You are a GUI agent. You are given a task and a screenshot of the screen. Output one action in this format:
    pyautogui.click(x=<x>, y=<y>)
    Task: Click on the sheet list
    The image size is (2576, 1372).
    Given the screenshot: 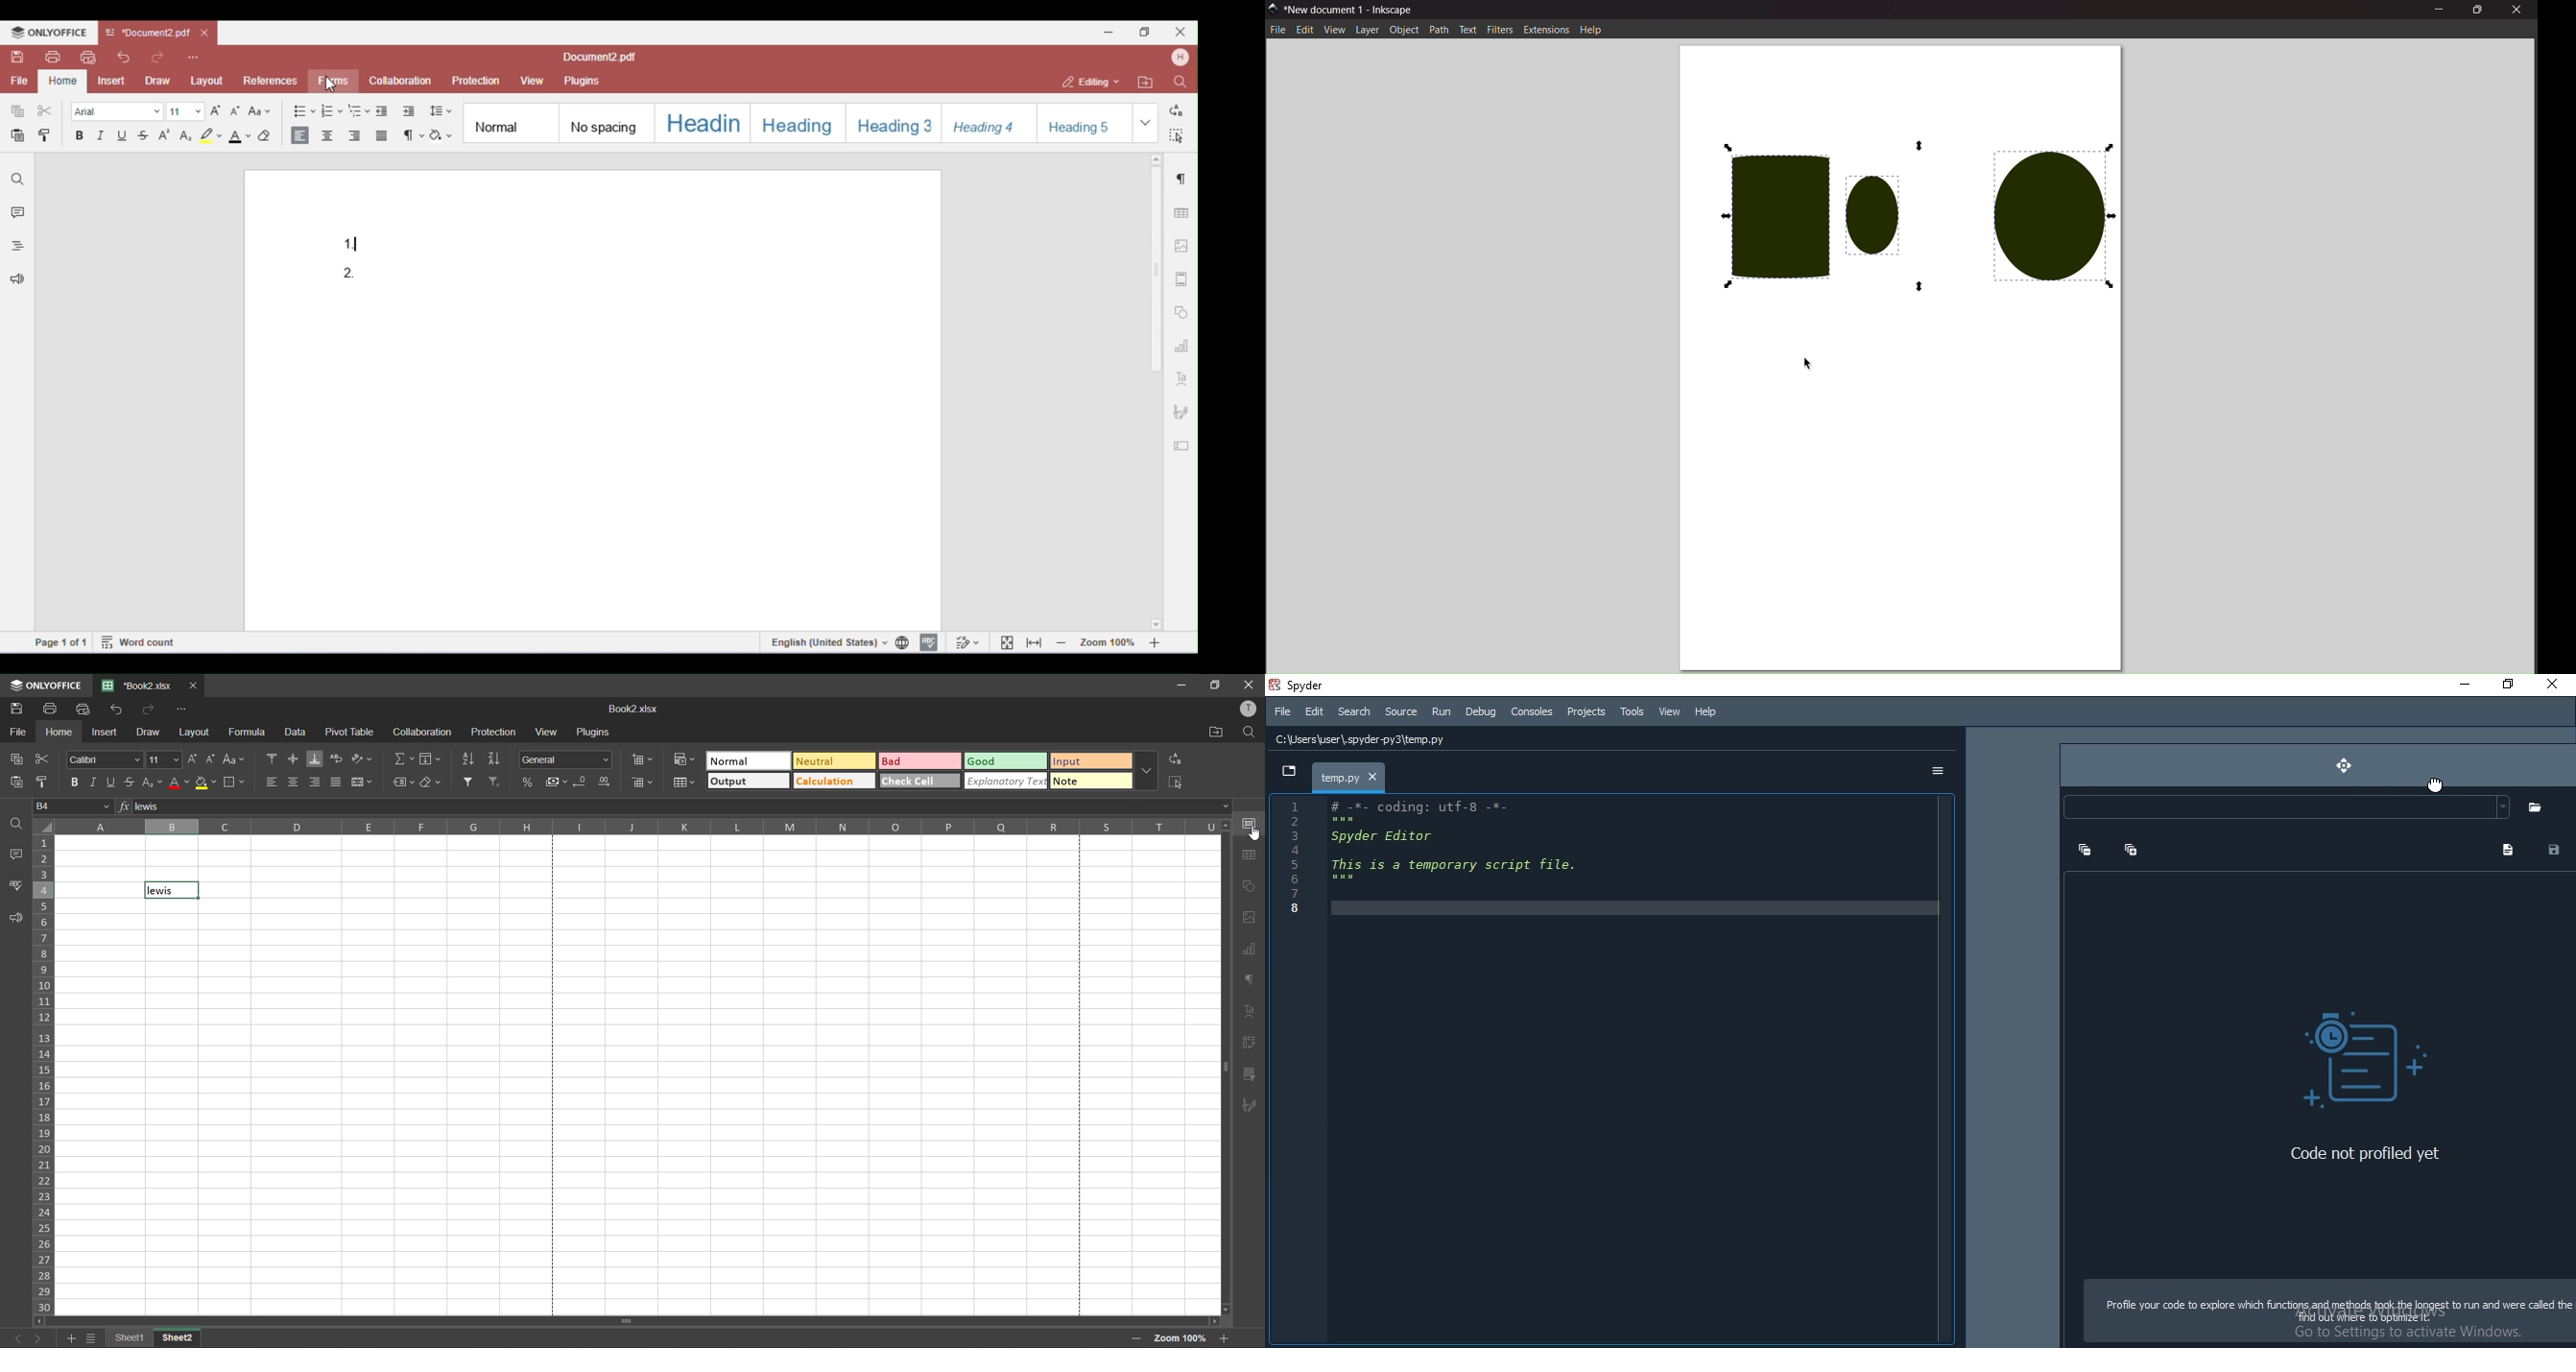 What is the action you would take?
    pyautogui.click(x=92, y=1338)
    